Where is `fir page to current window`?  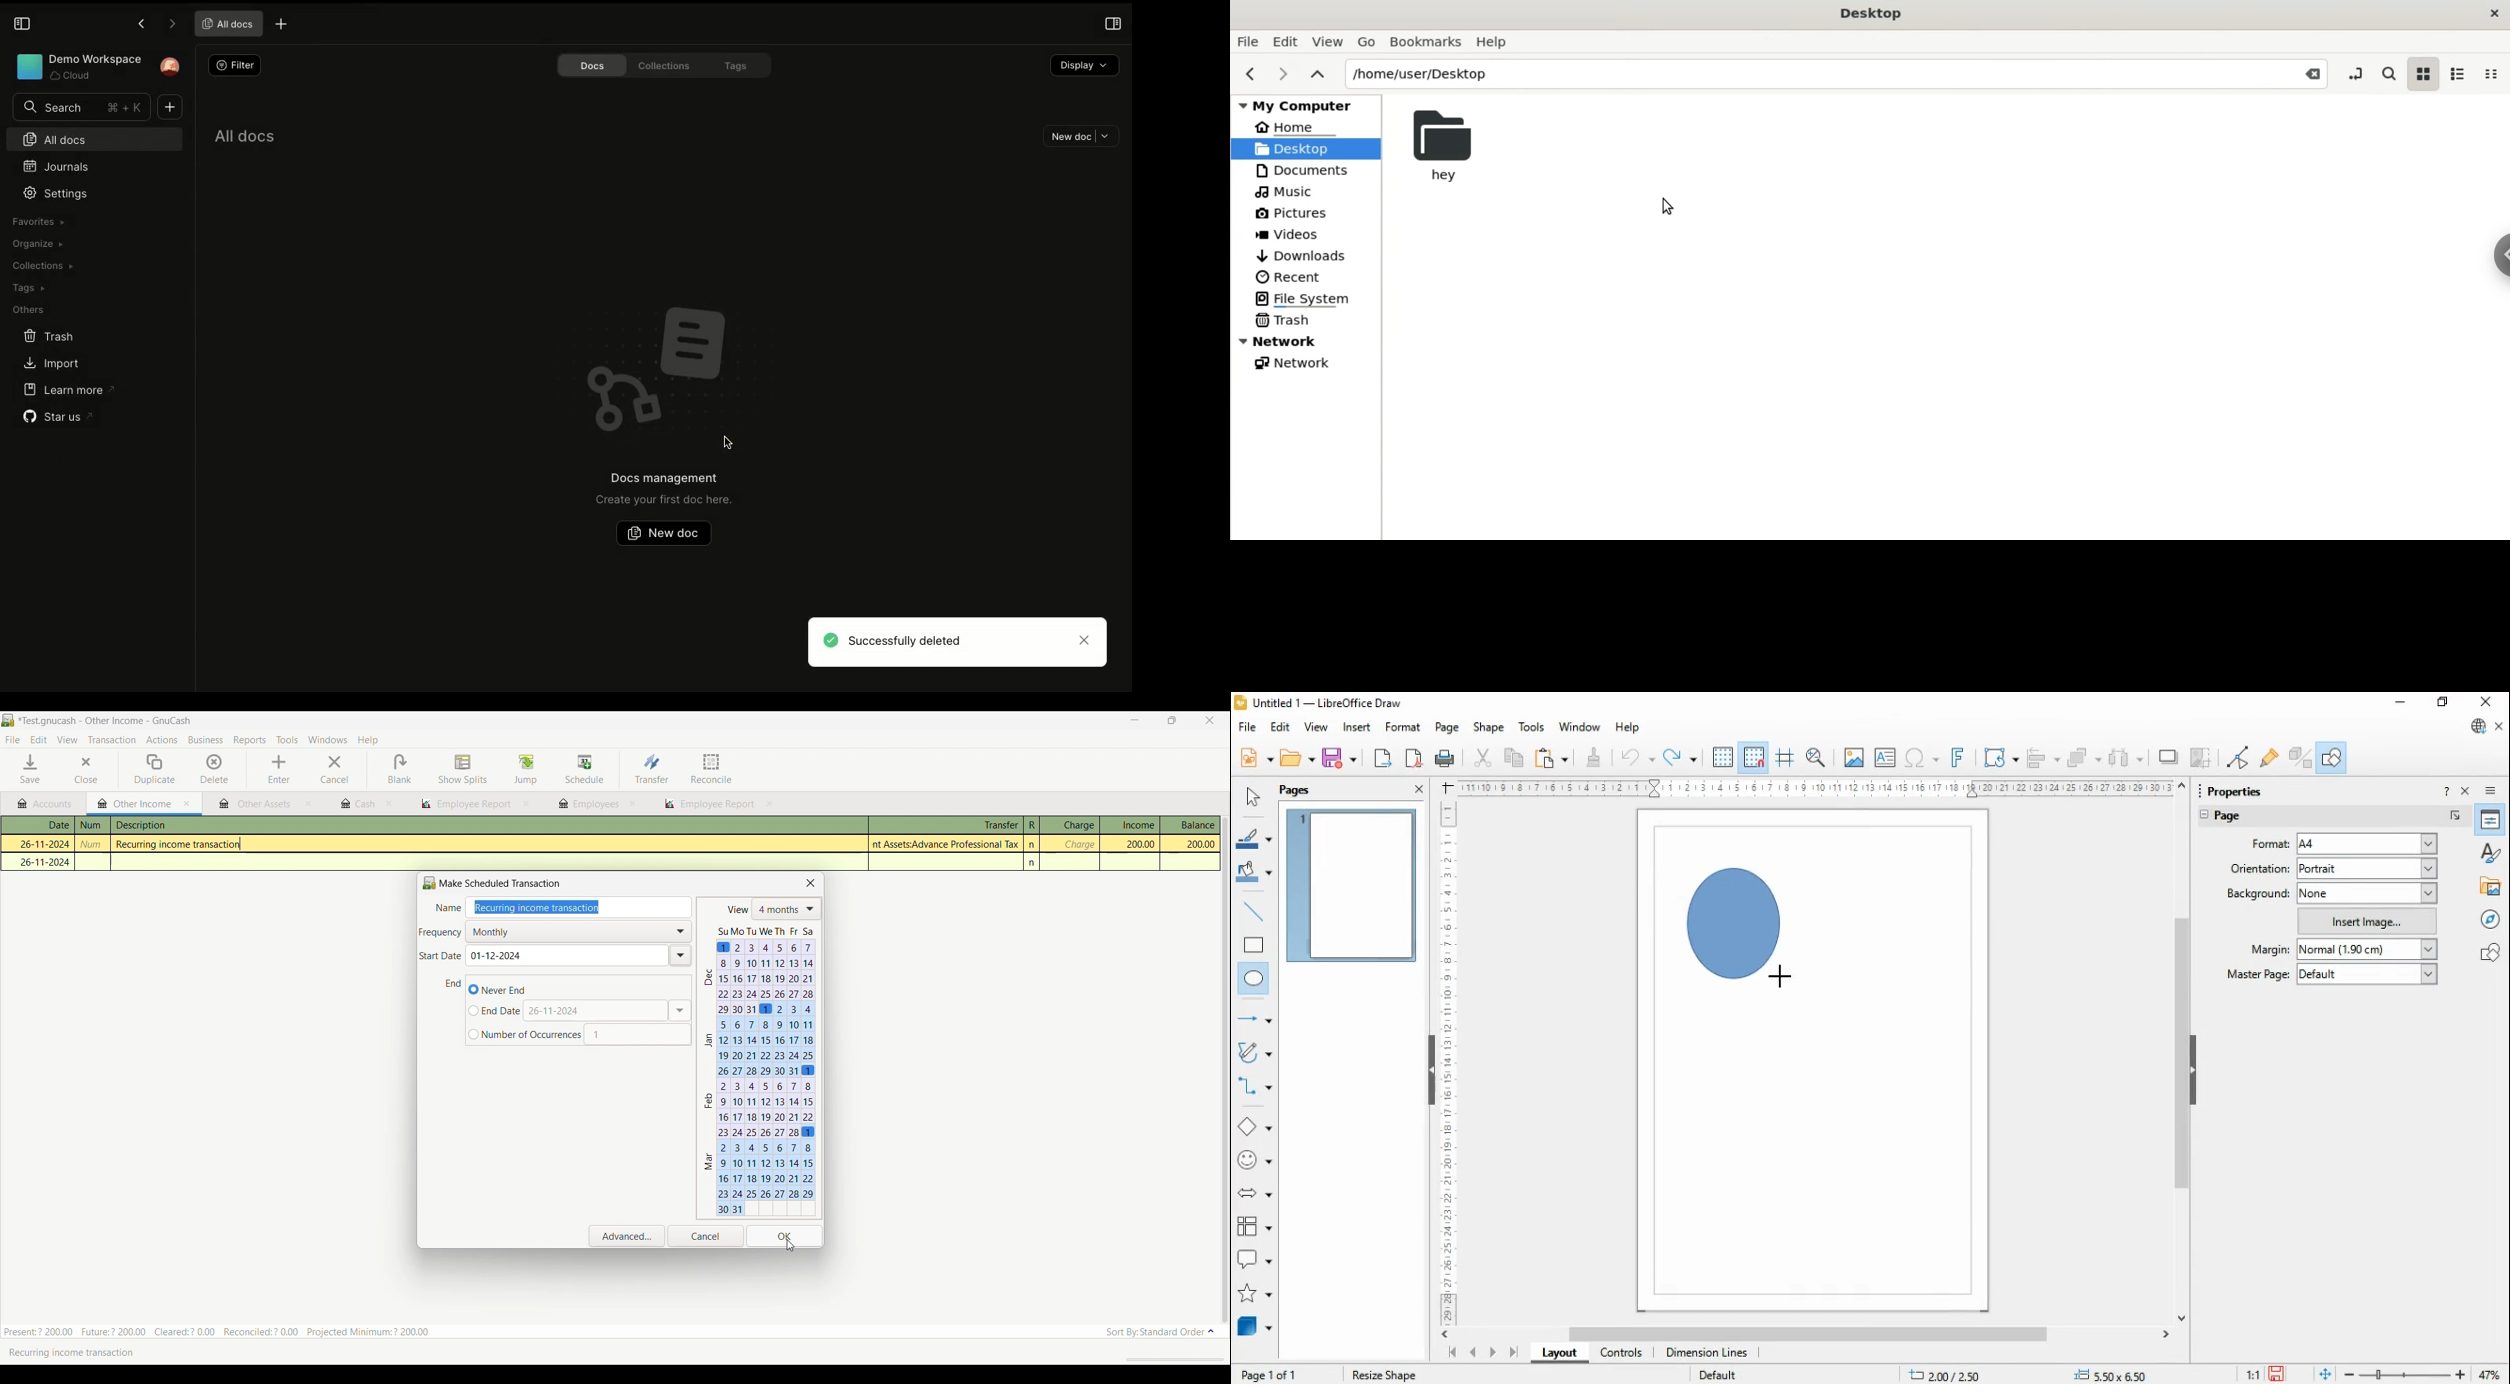 fir page to current window is located at coordinates (2325, 1374).